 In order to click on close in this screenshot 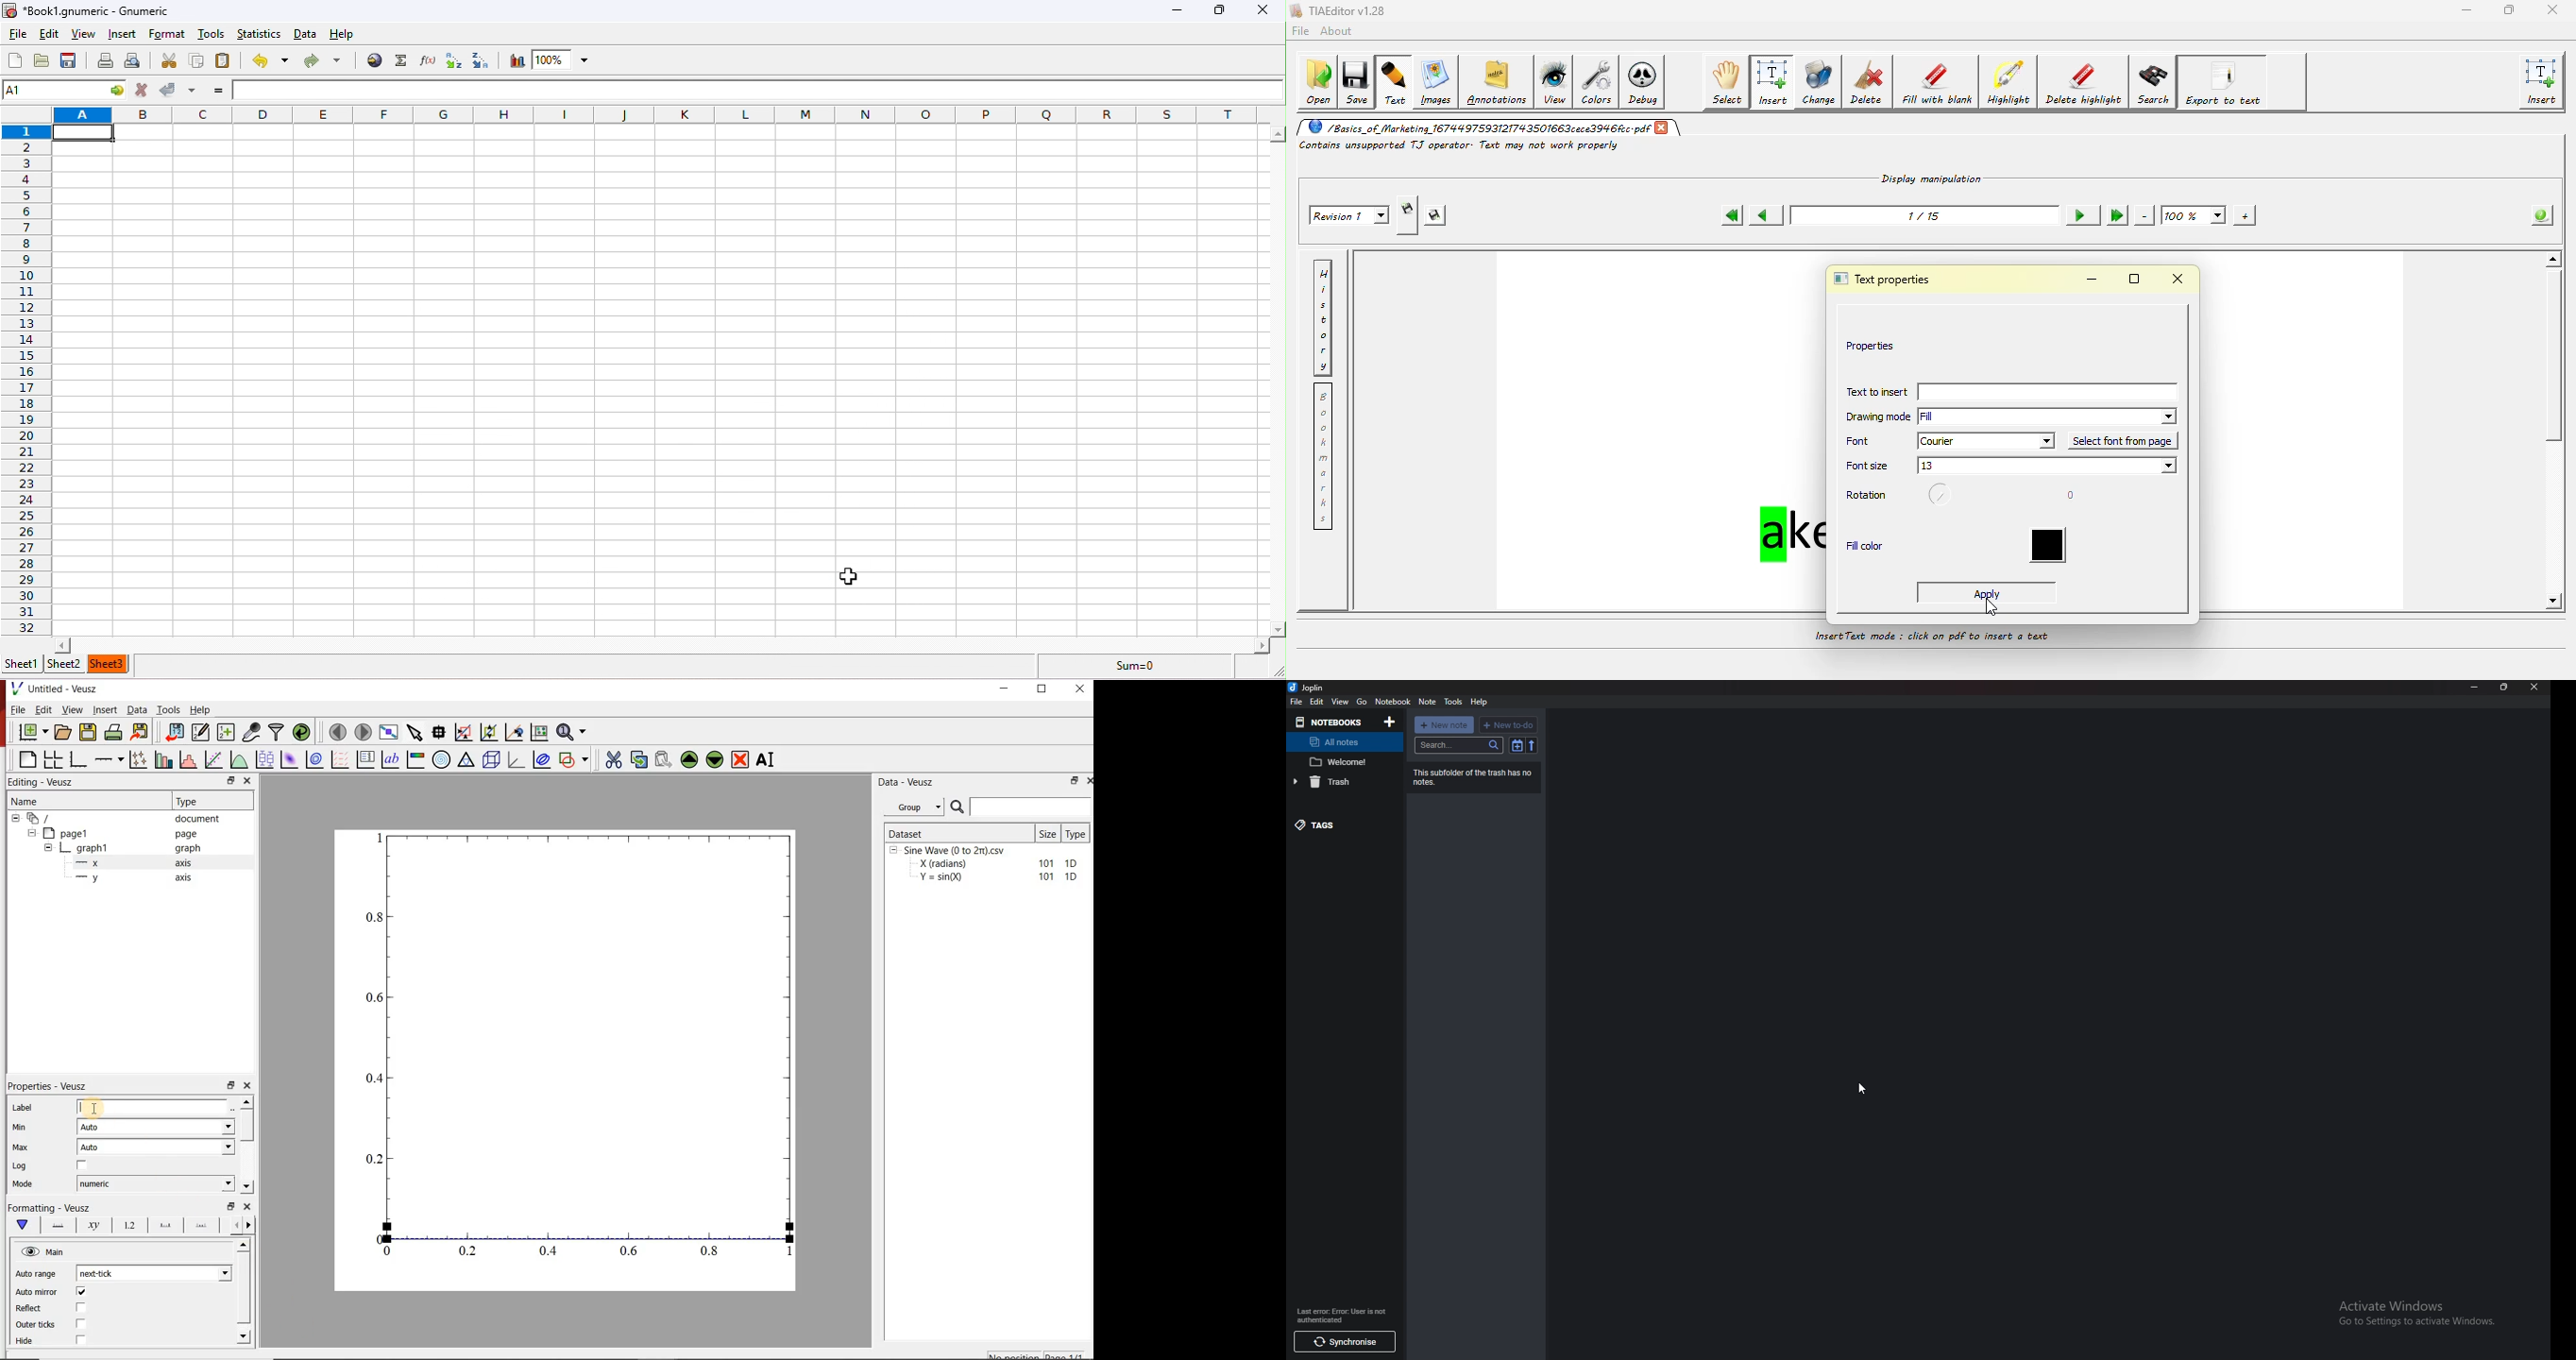, I will do `click(2535, 687)`.